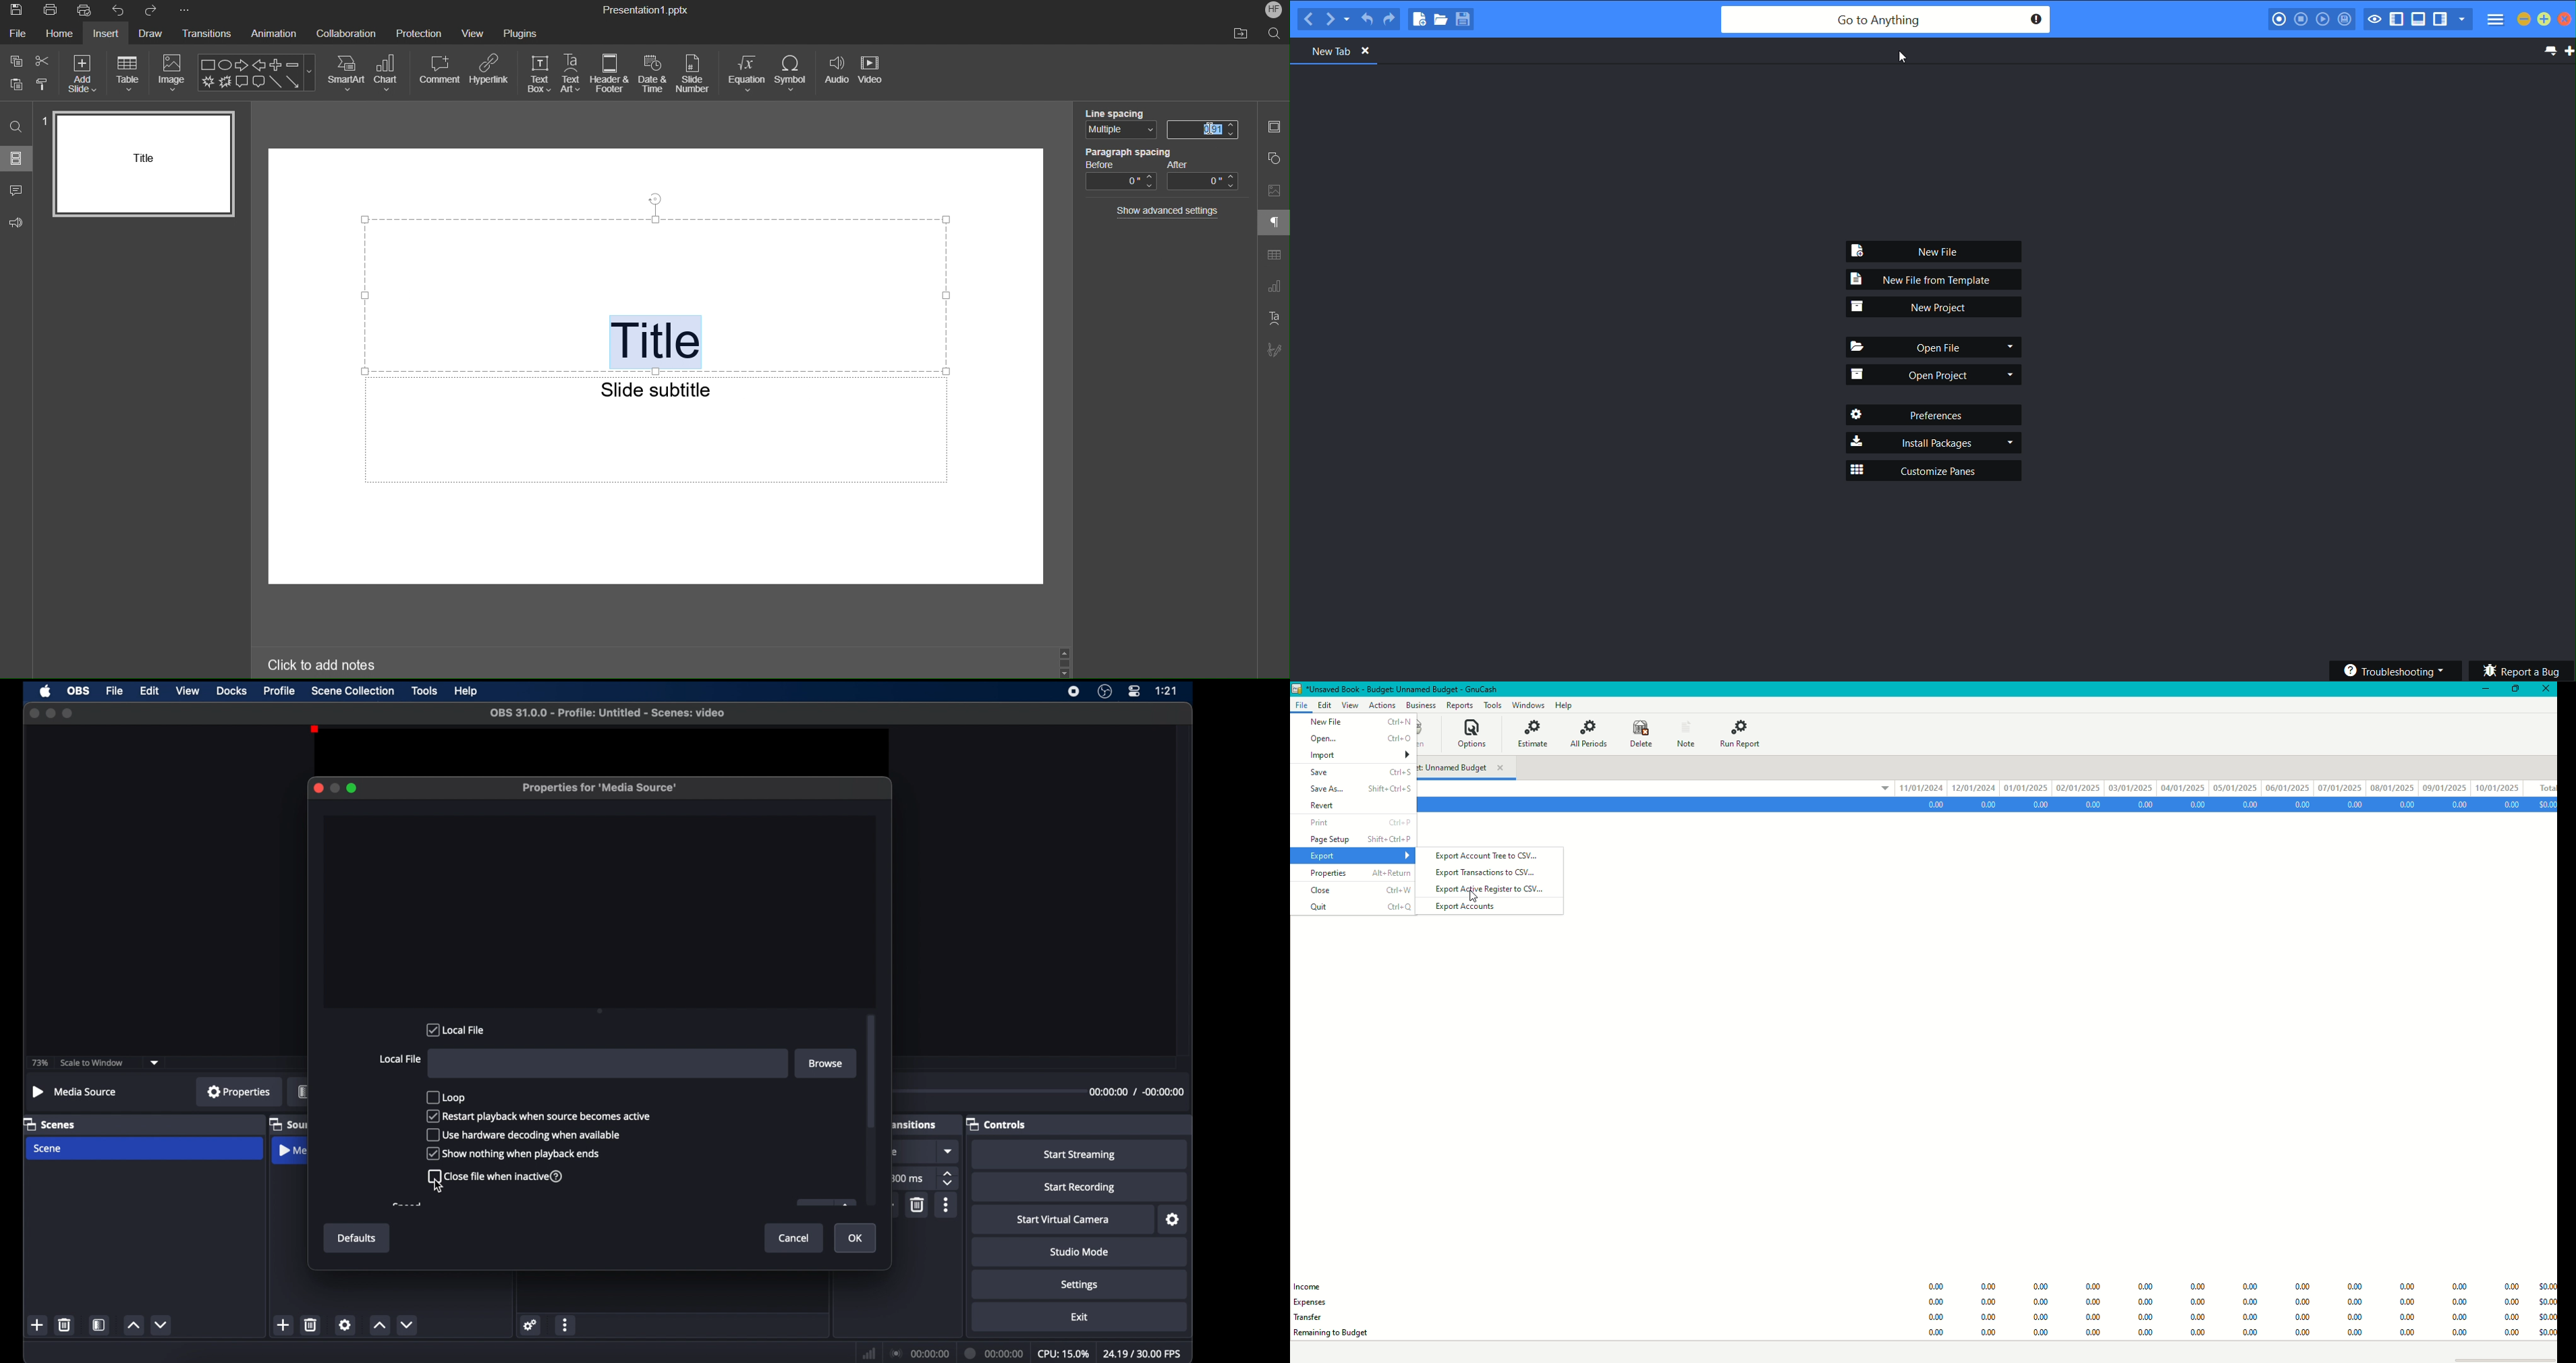  I want to click on Search, so click(1275, 34).